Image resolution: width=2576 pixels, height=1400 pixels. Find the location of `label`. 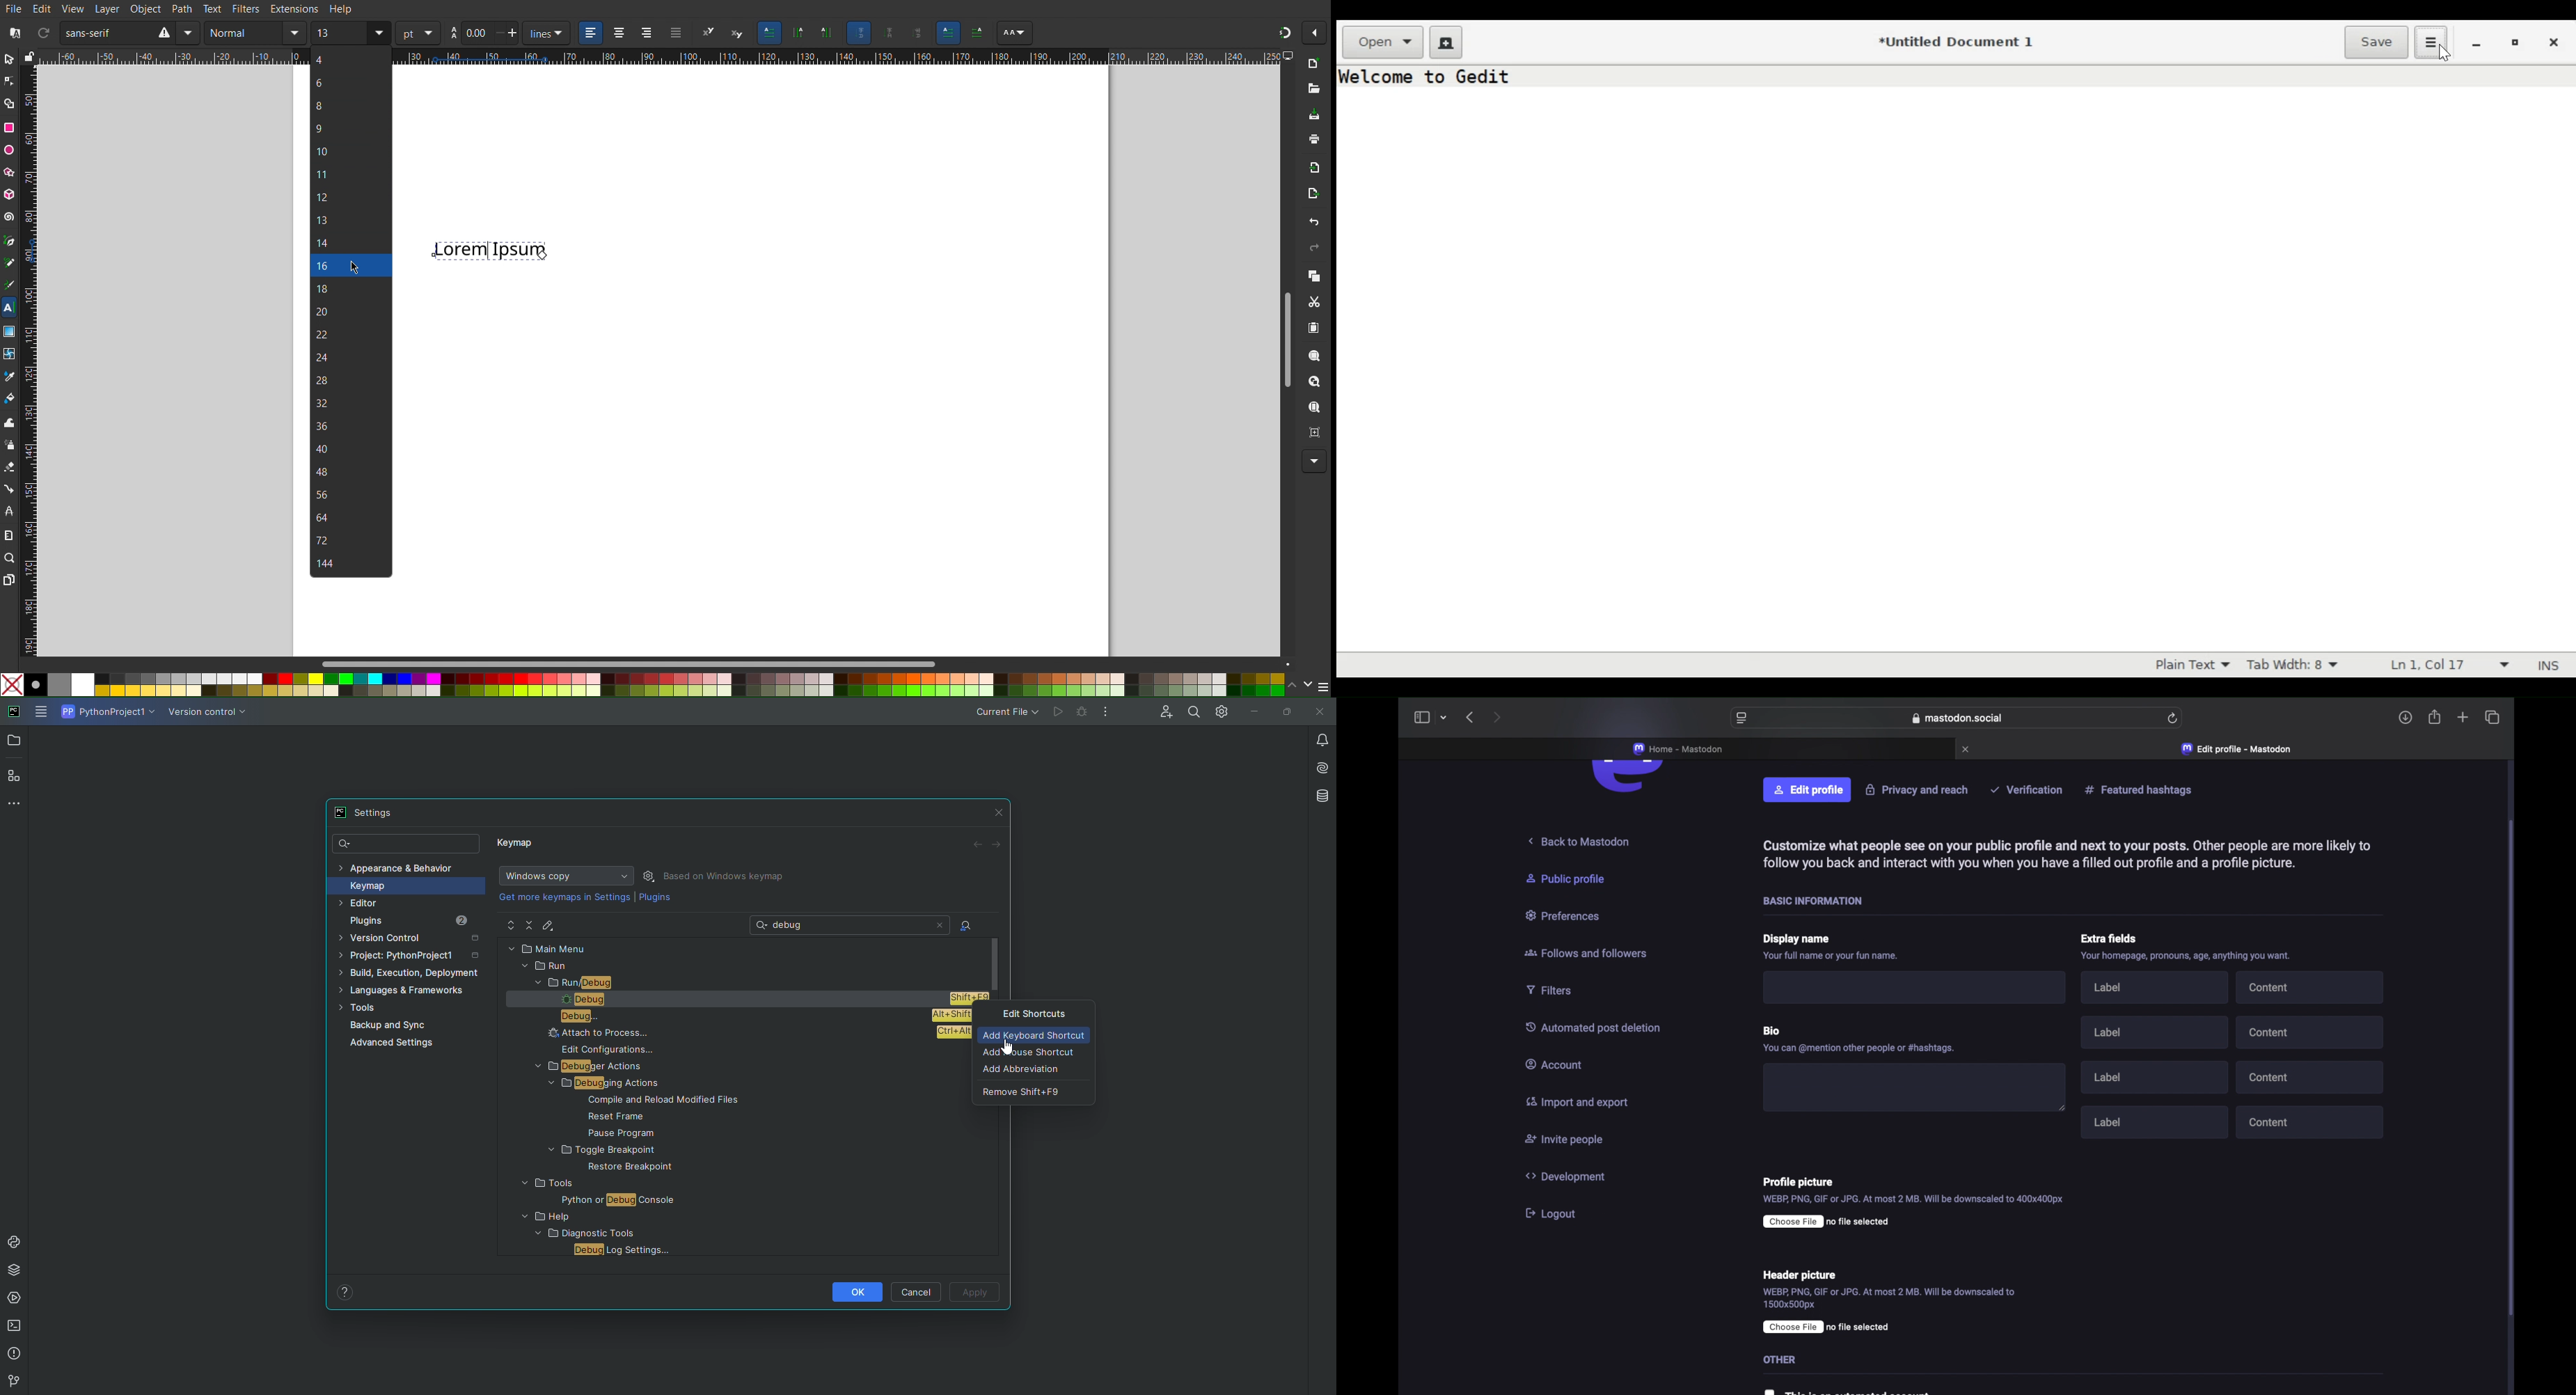

label is located at coordinates (2158, 1079).